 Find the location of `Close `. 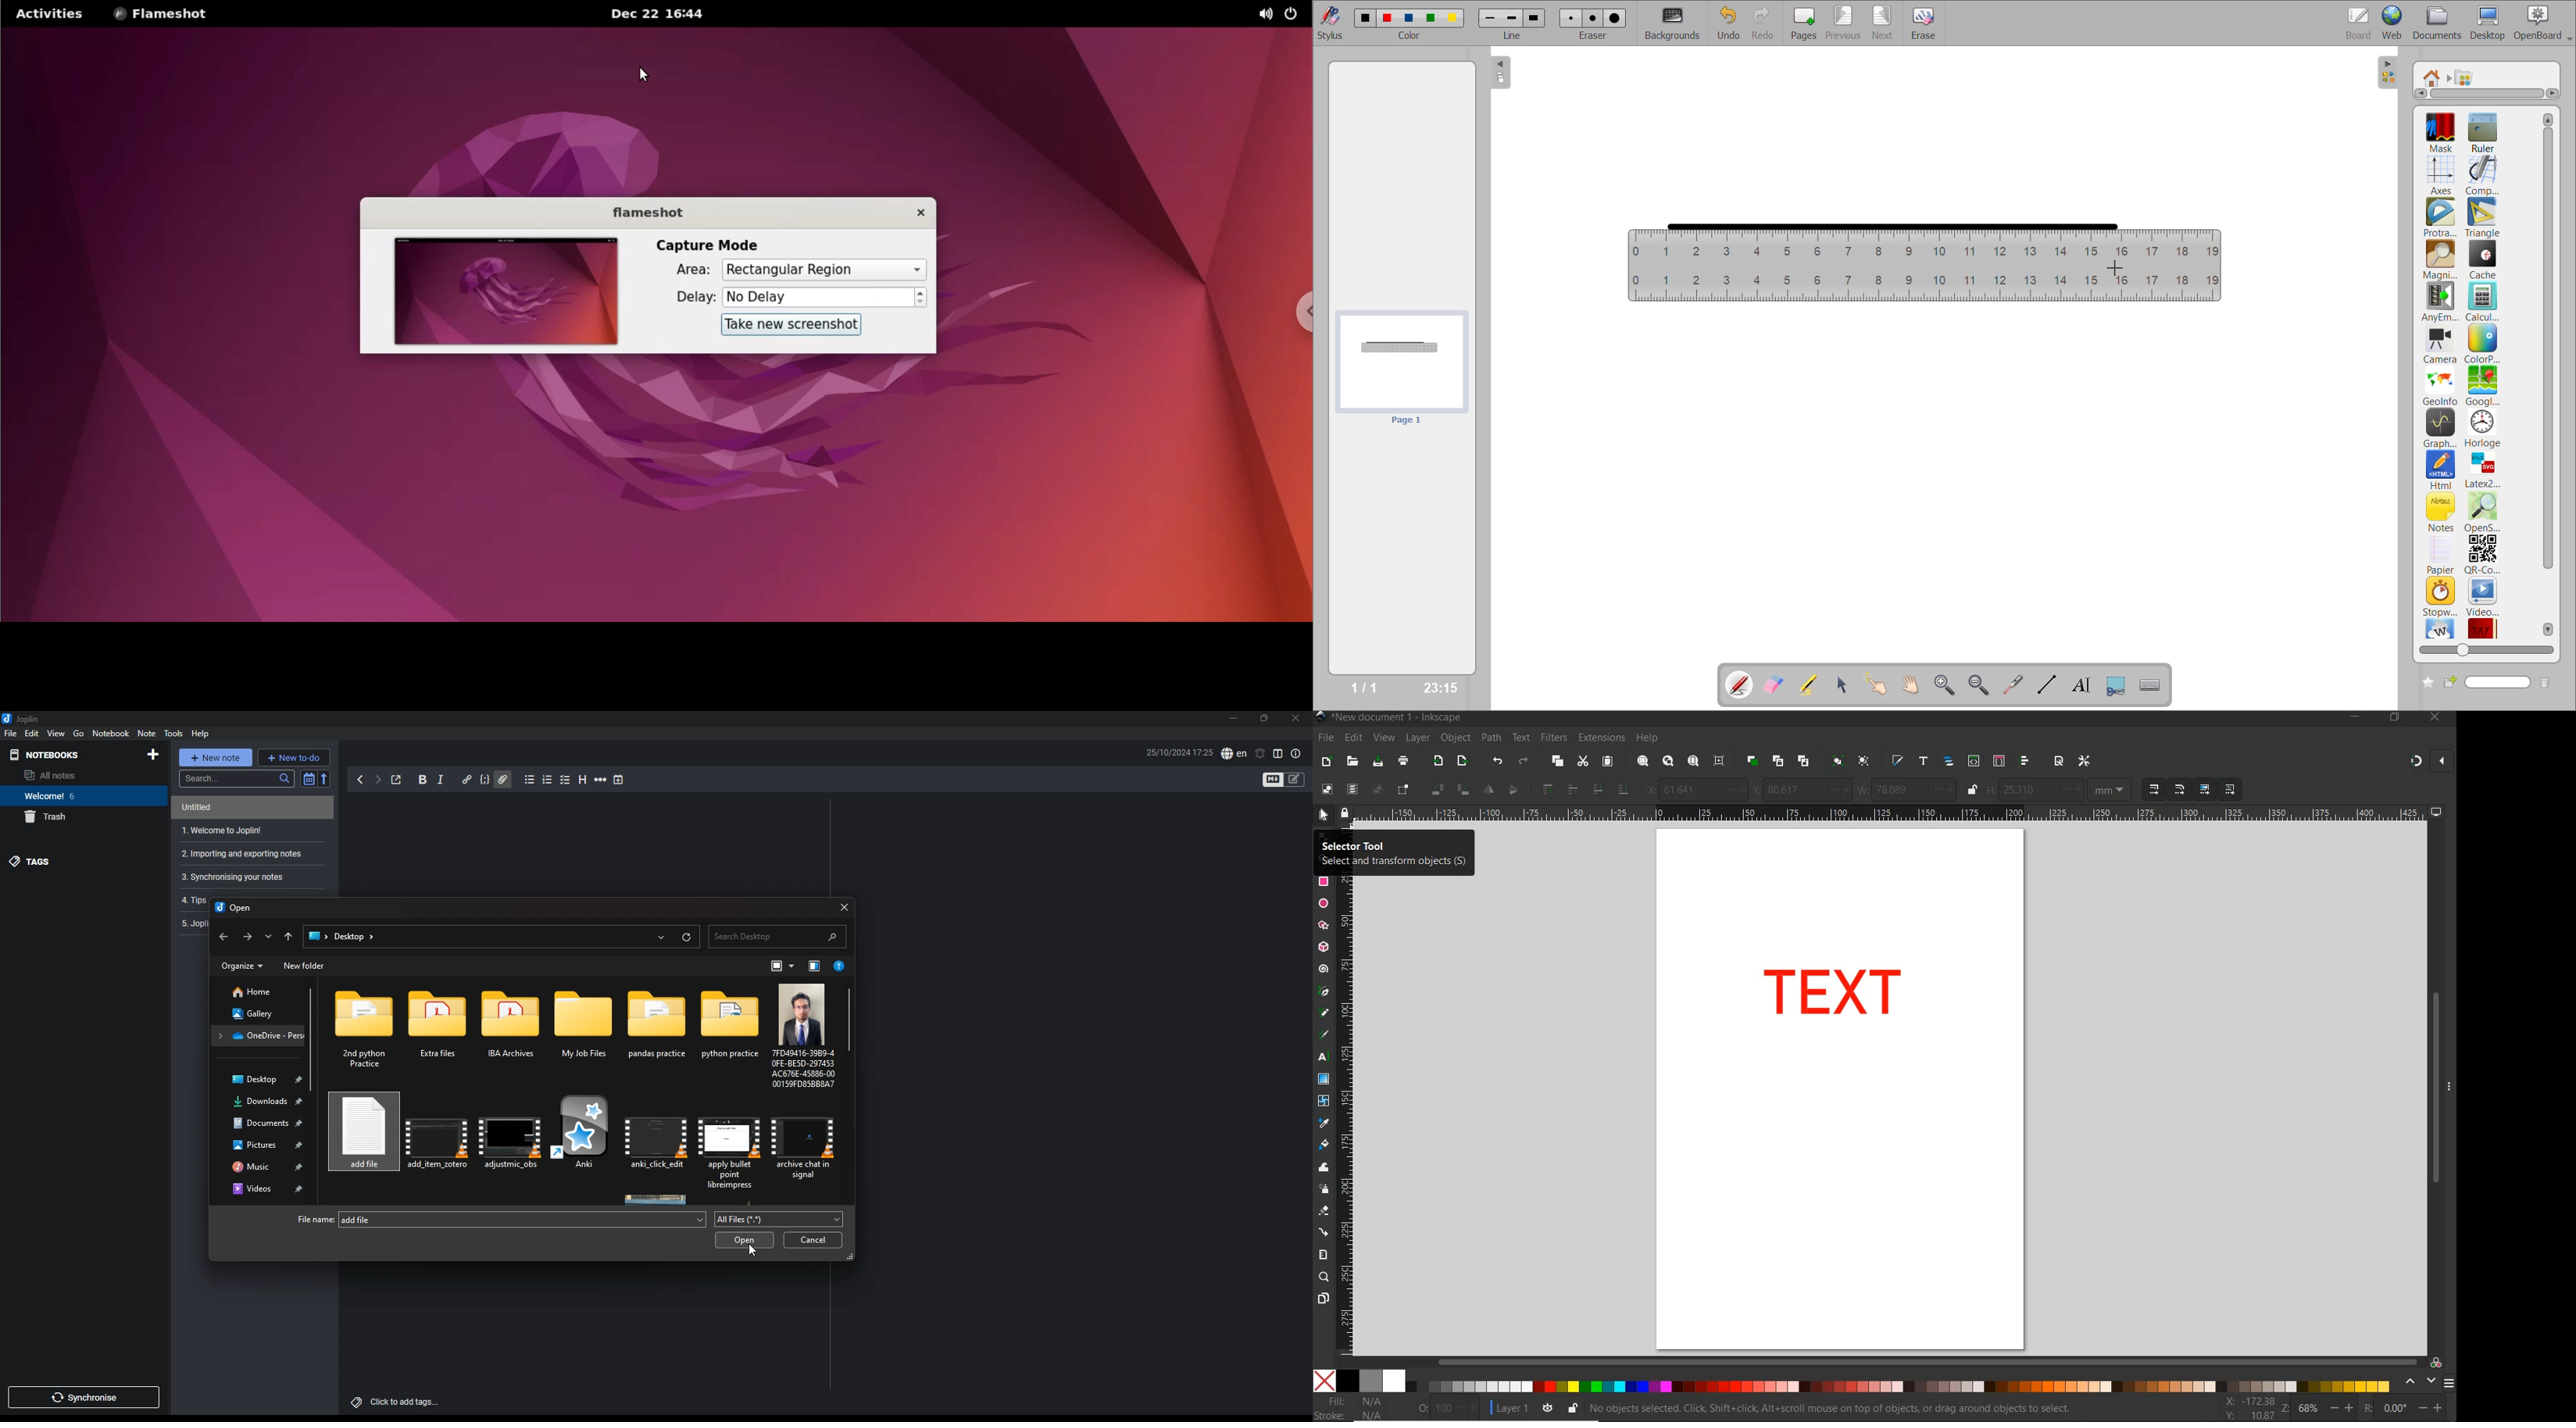

Close  is located at coordinates (840, 904).